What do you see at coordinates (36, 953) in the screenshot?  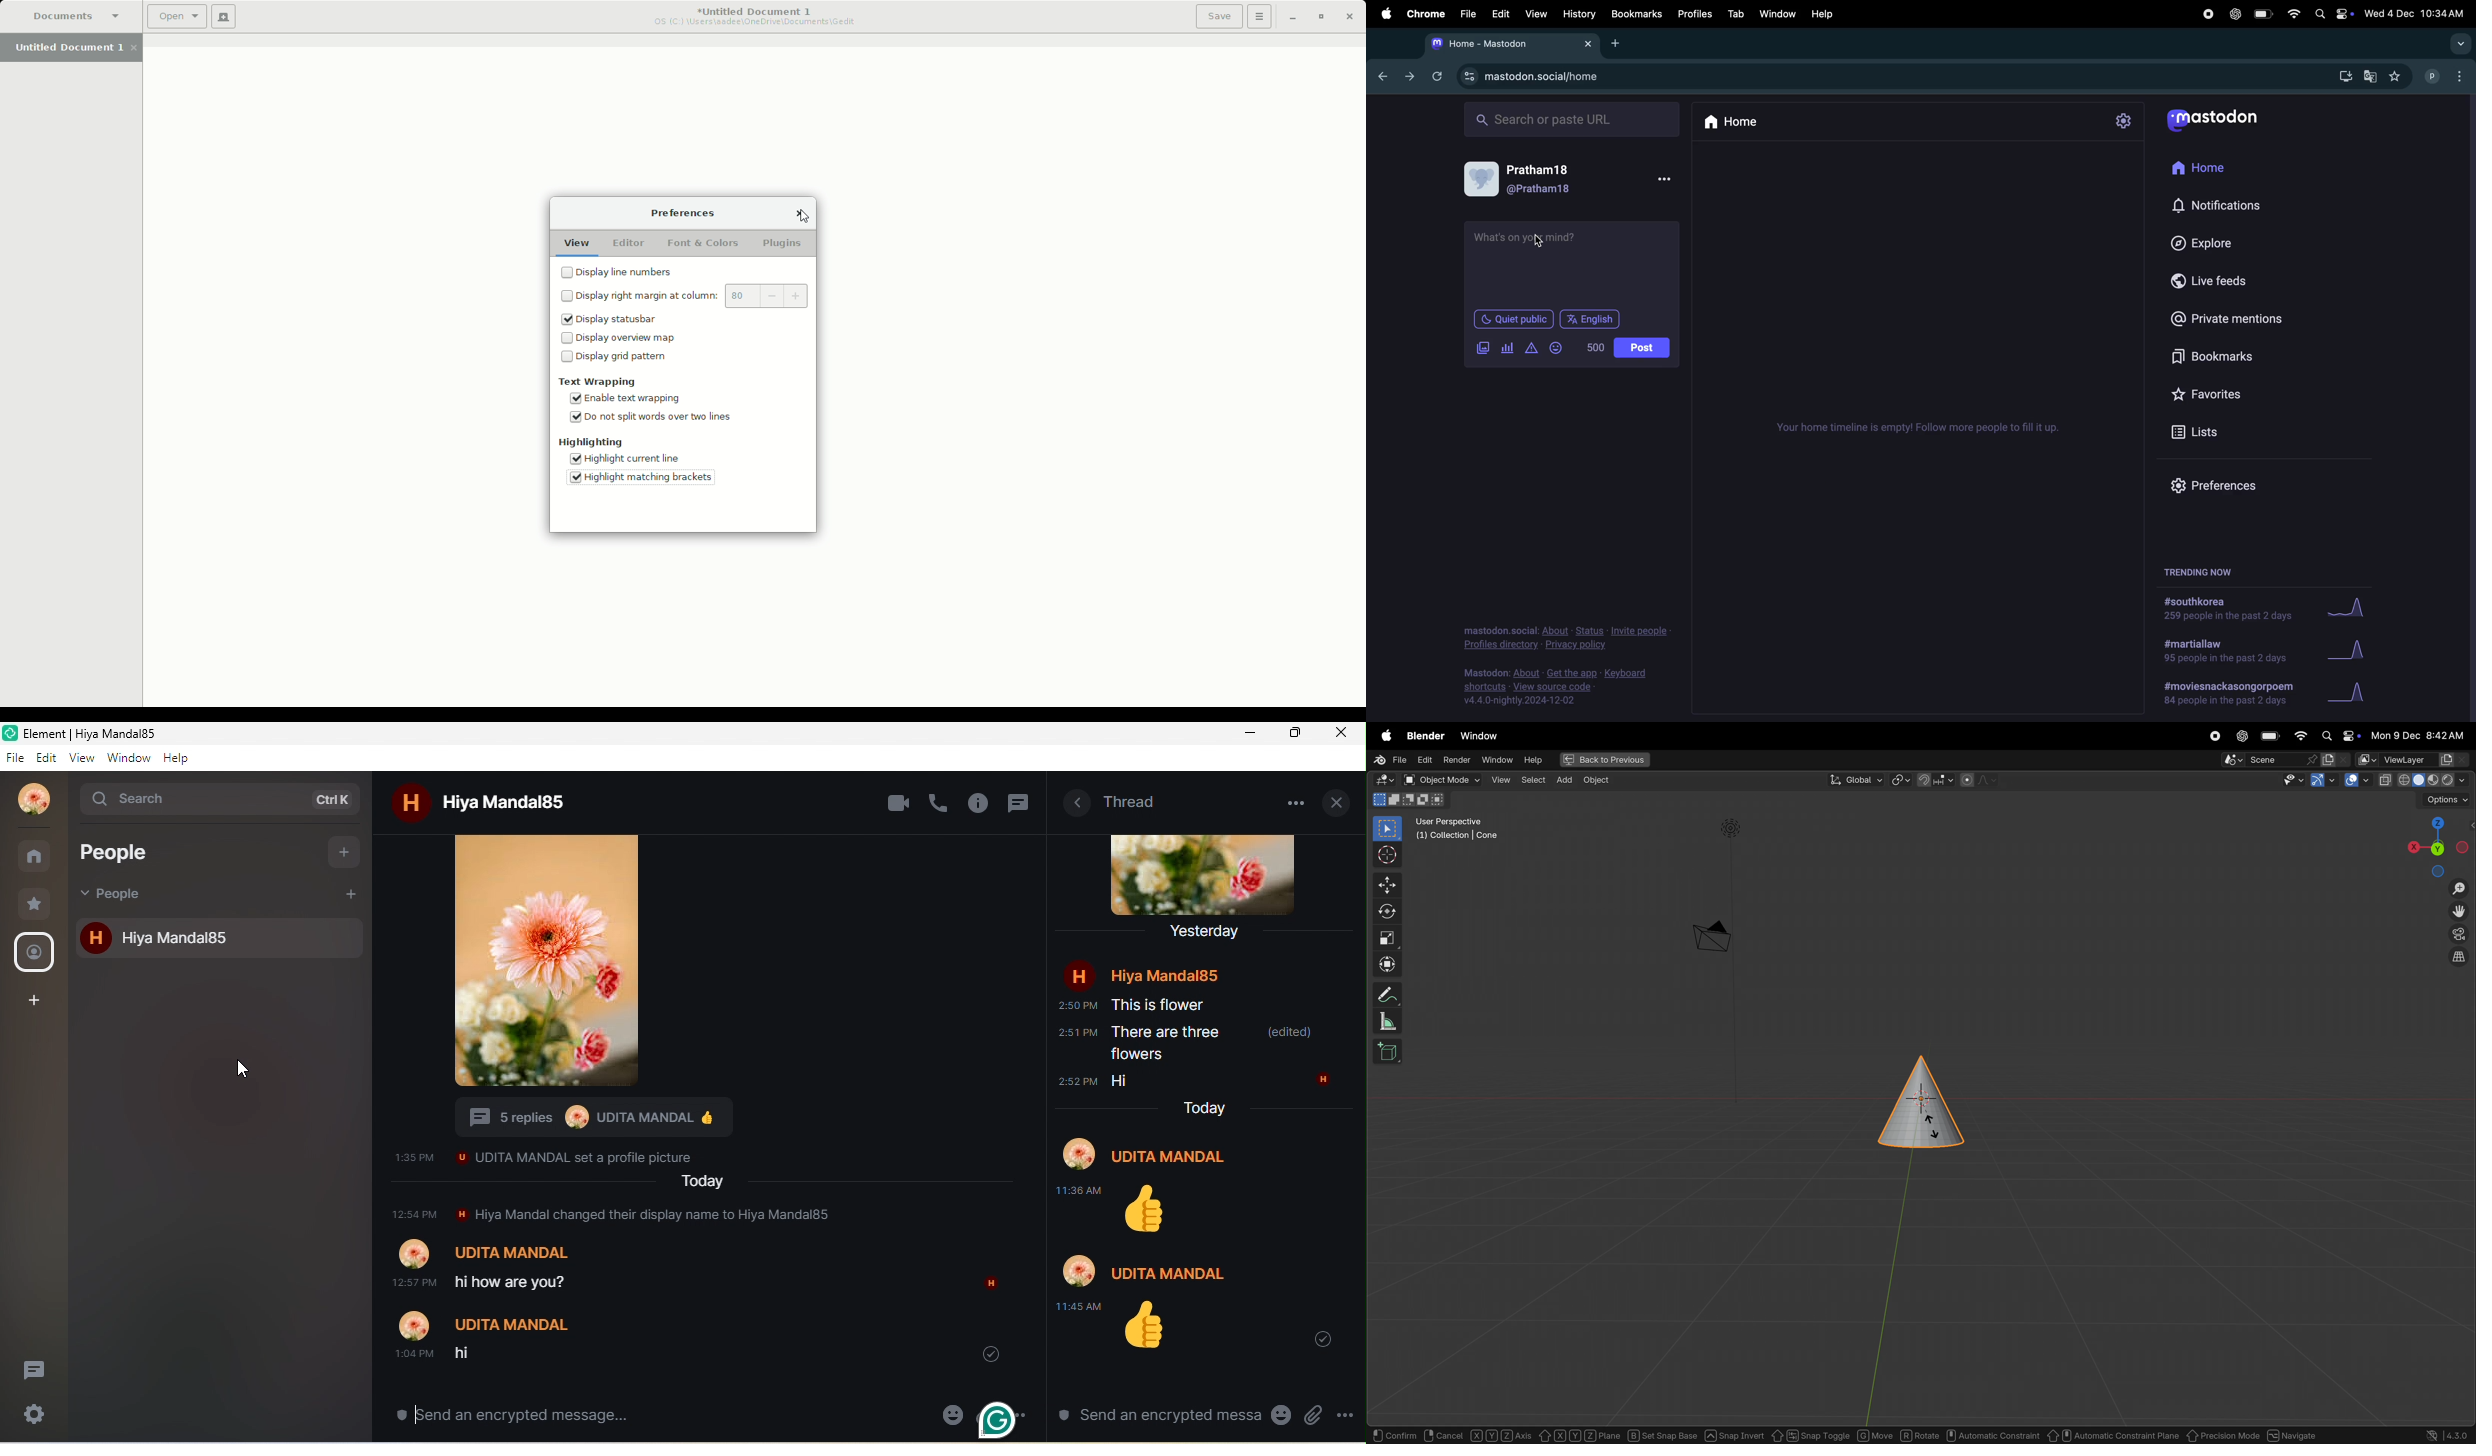 I see `people` at bounding box center [36, 953].